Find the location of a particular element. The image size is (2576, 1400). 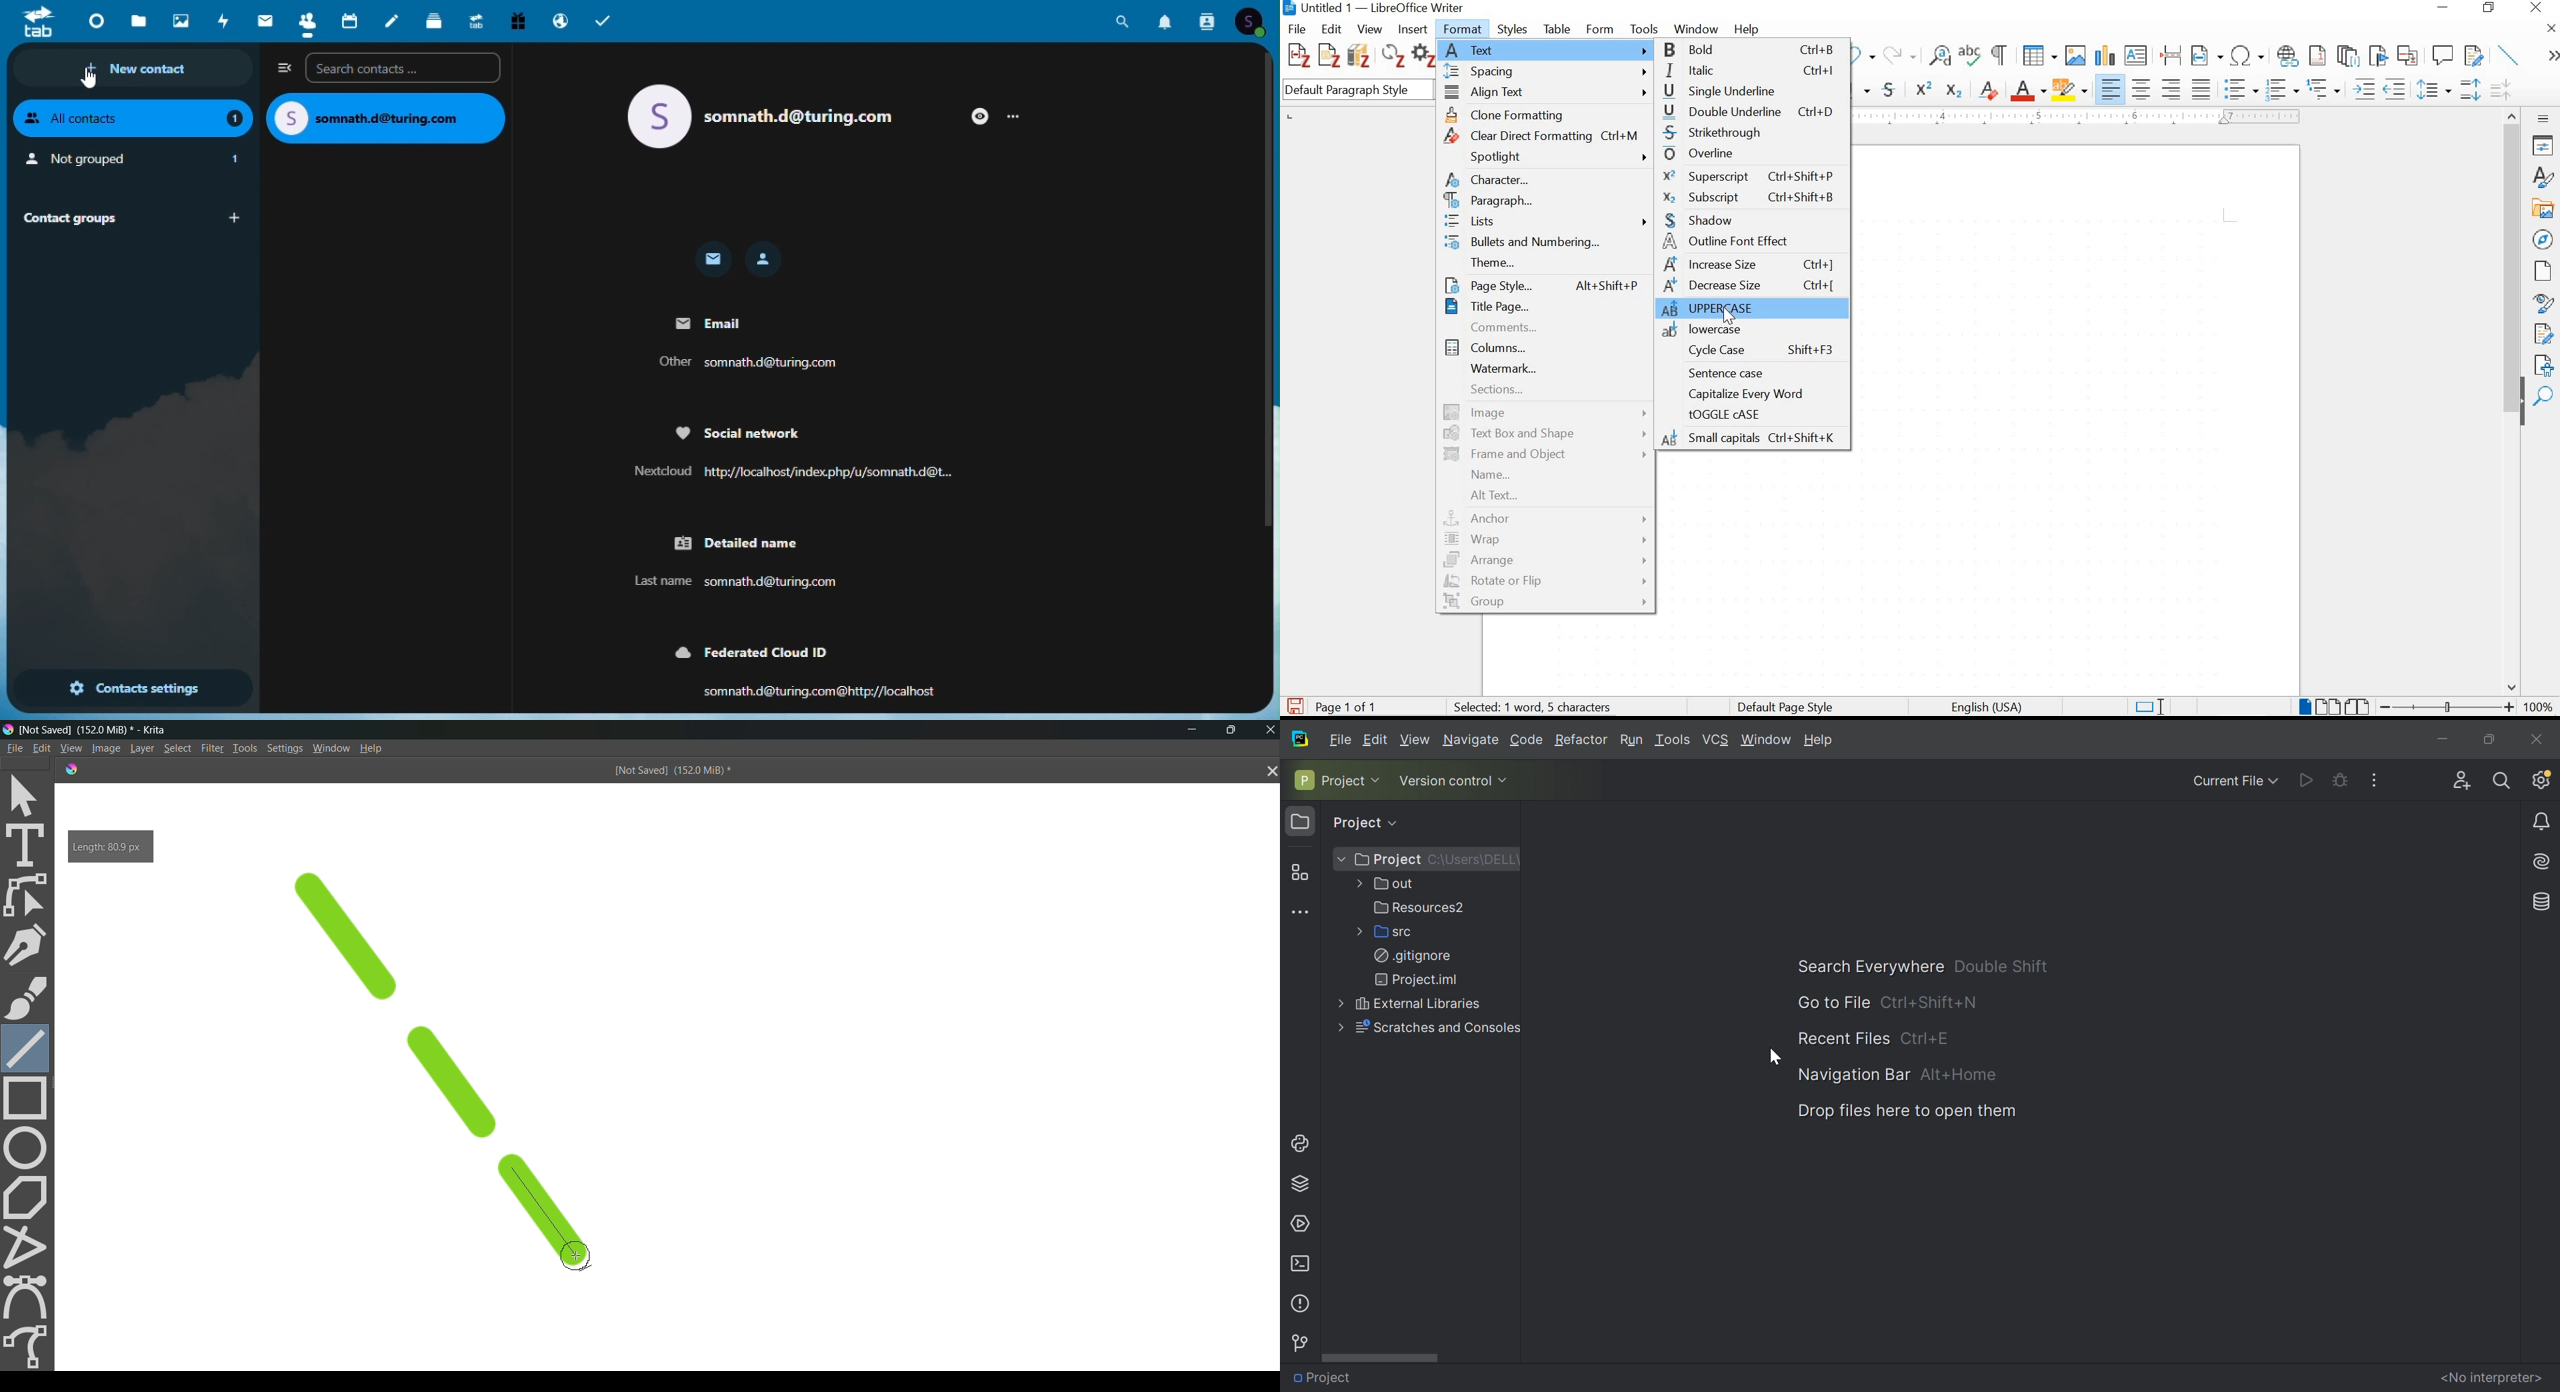

Account icon is located at coordinates (1258, 22).